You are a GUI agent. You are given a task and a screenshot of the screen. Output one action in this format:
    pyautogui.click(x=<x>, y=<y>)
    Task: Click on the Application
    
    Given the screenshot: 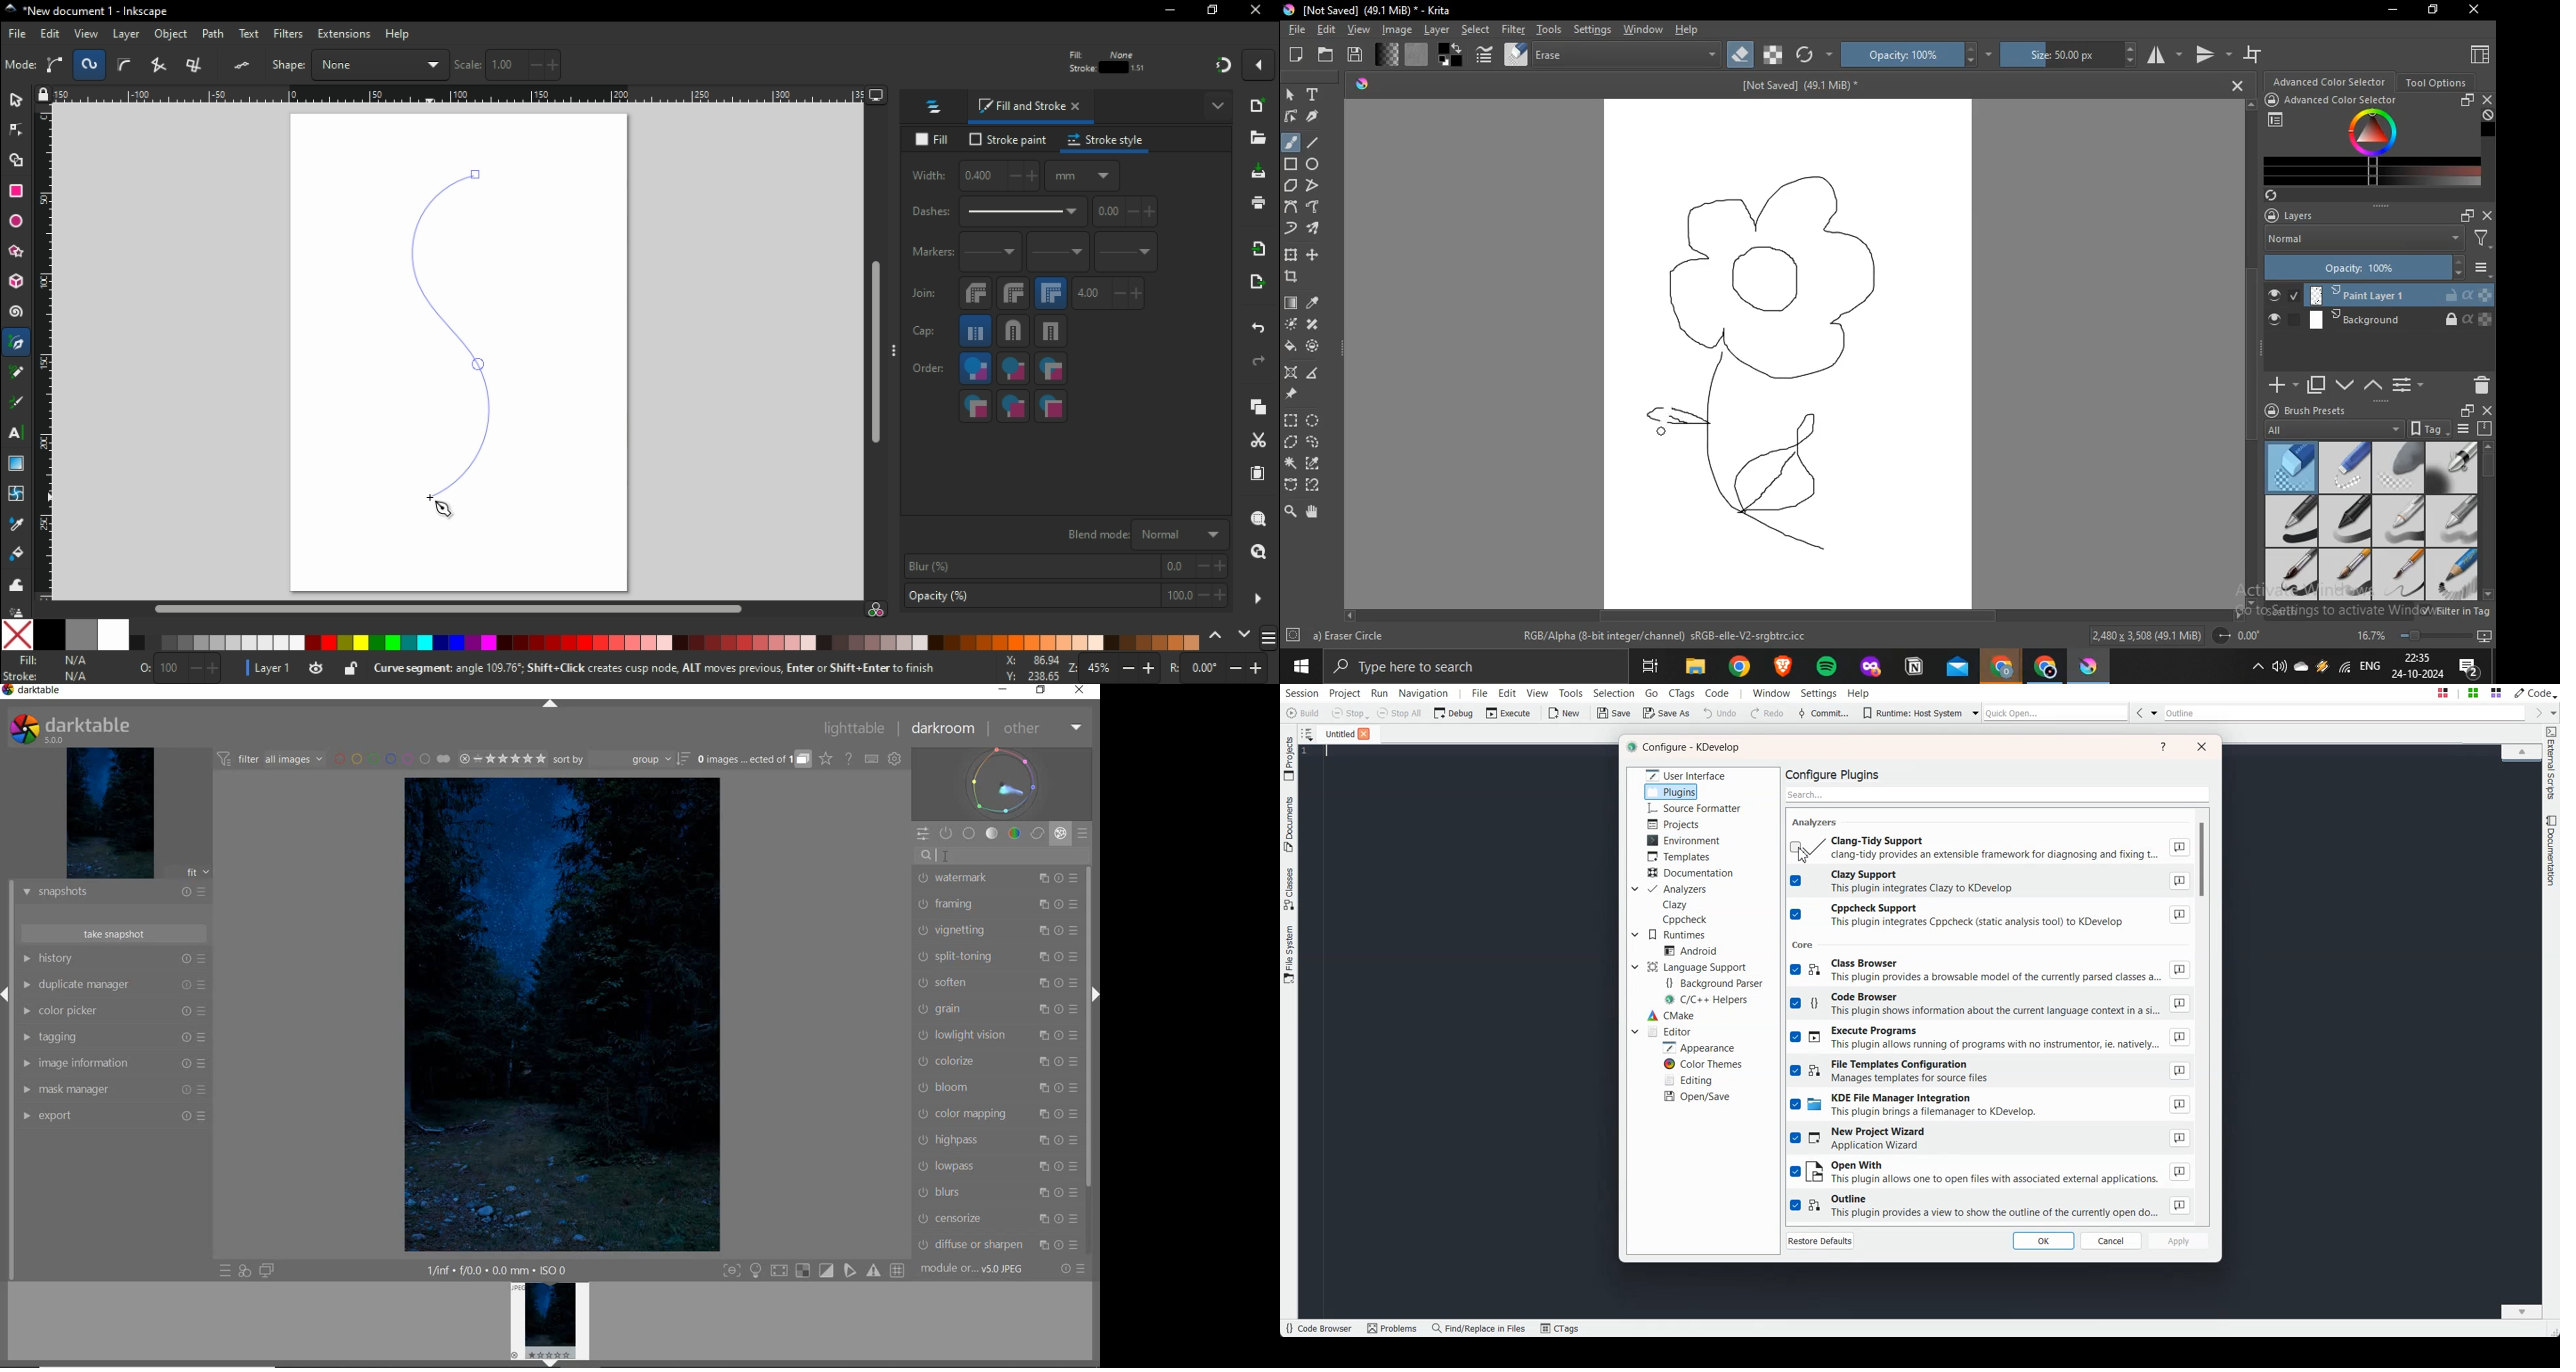 What is the action you would take?
    pyautogui.click(x=1827, y=667)
    